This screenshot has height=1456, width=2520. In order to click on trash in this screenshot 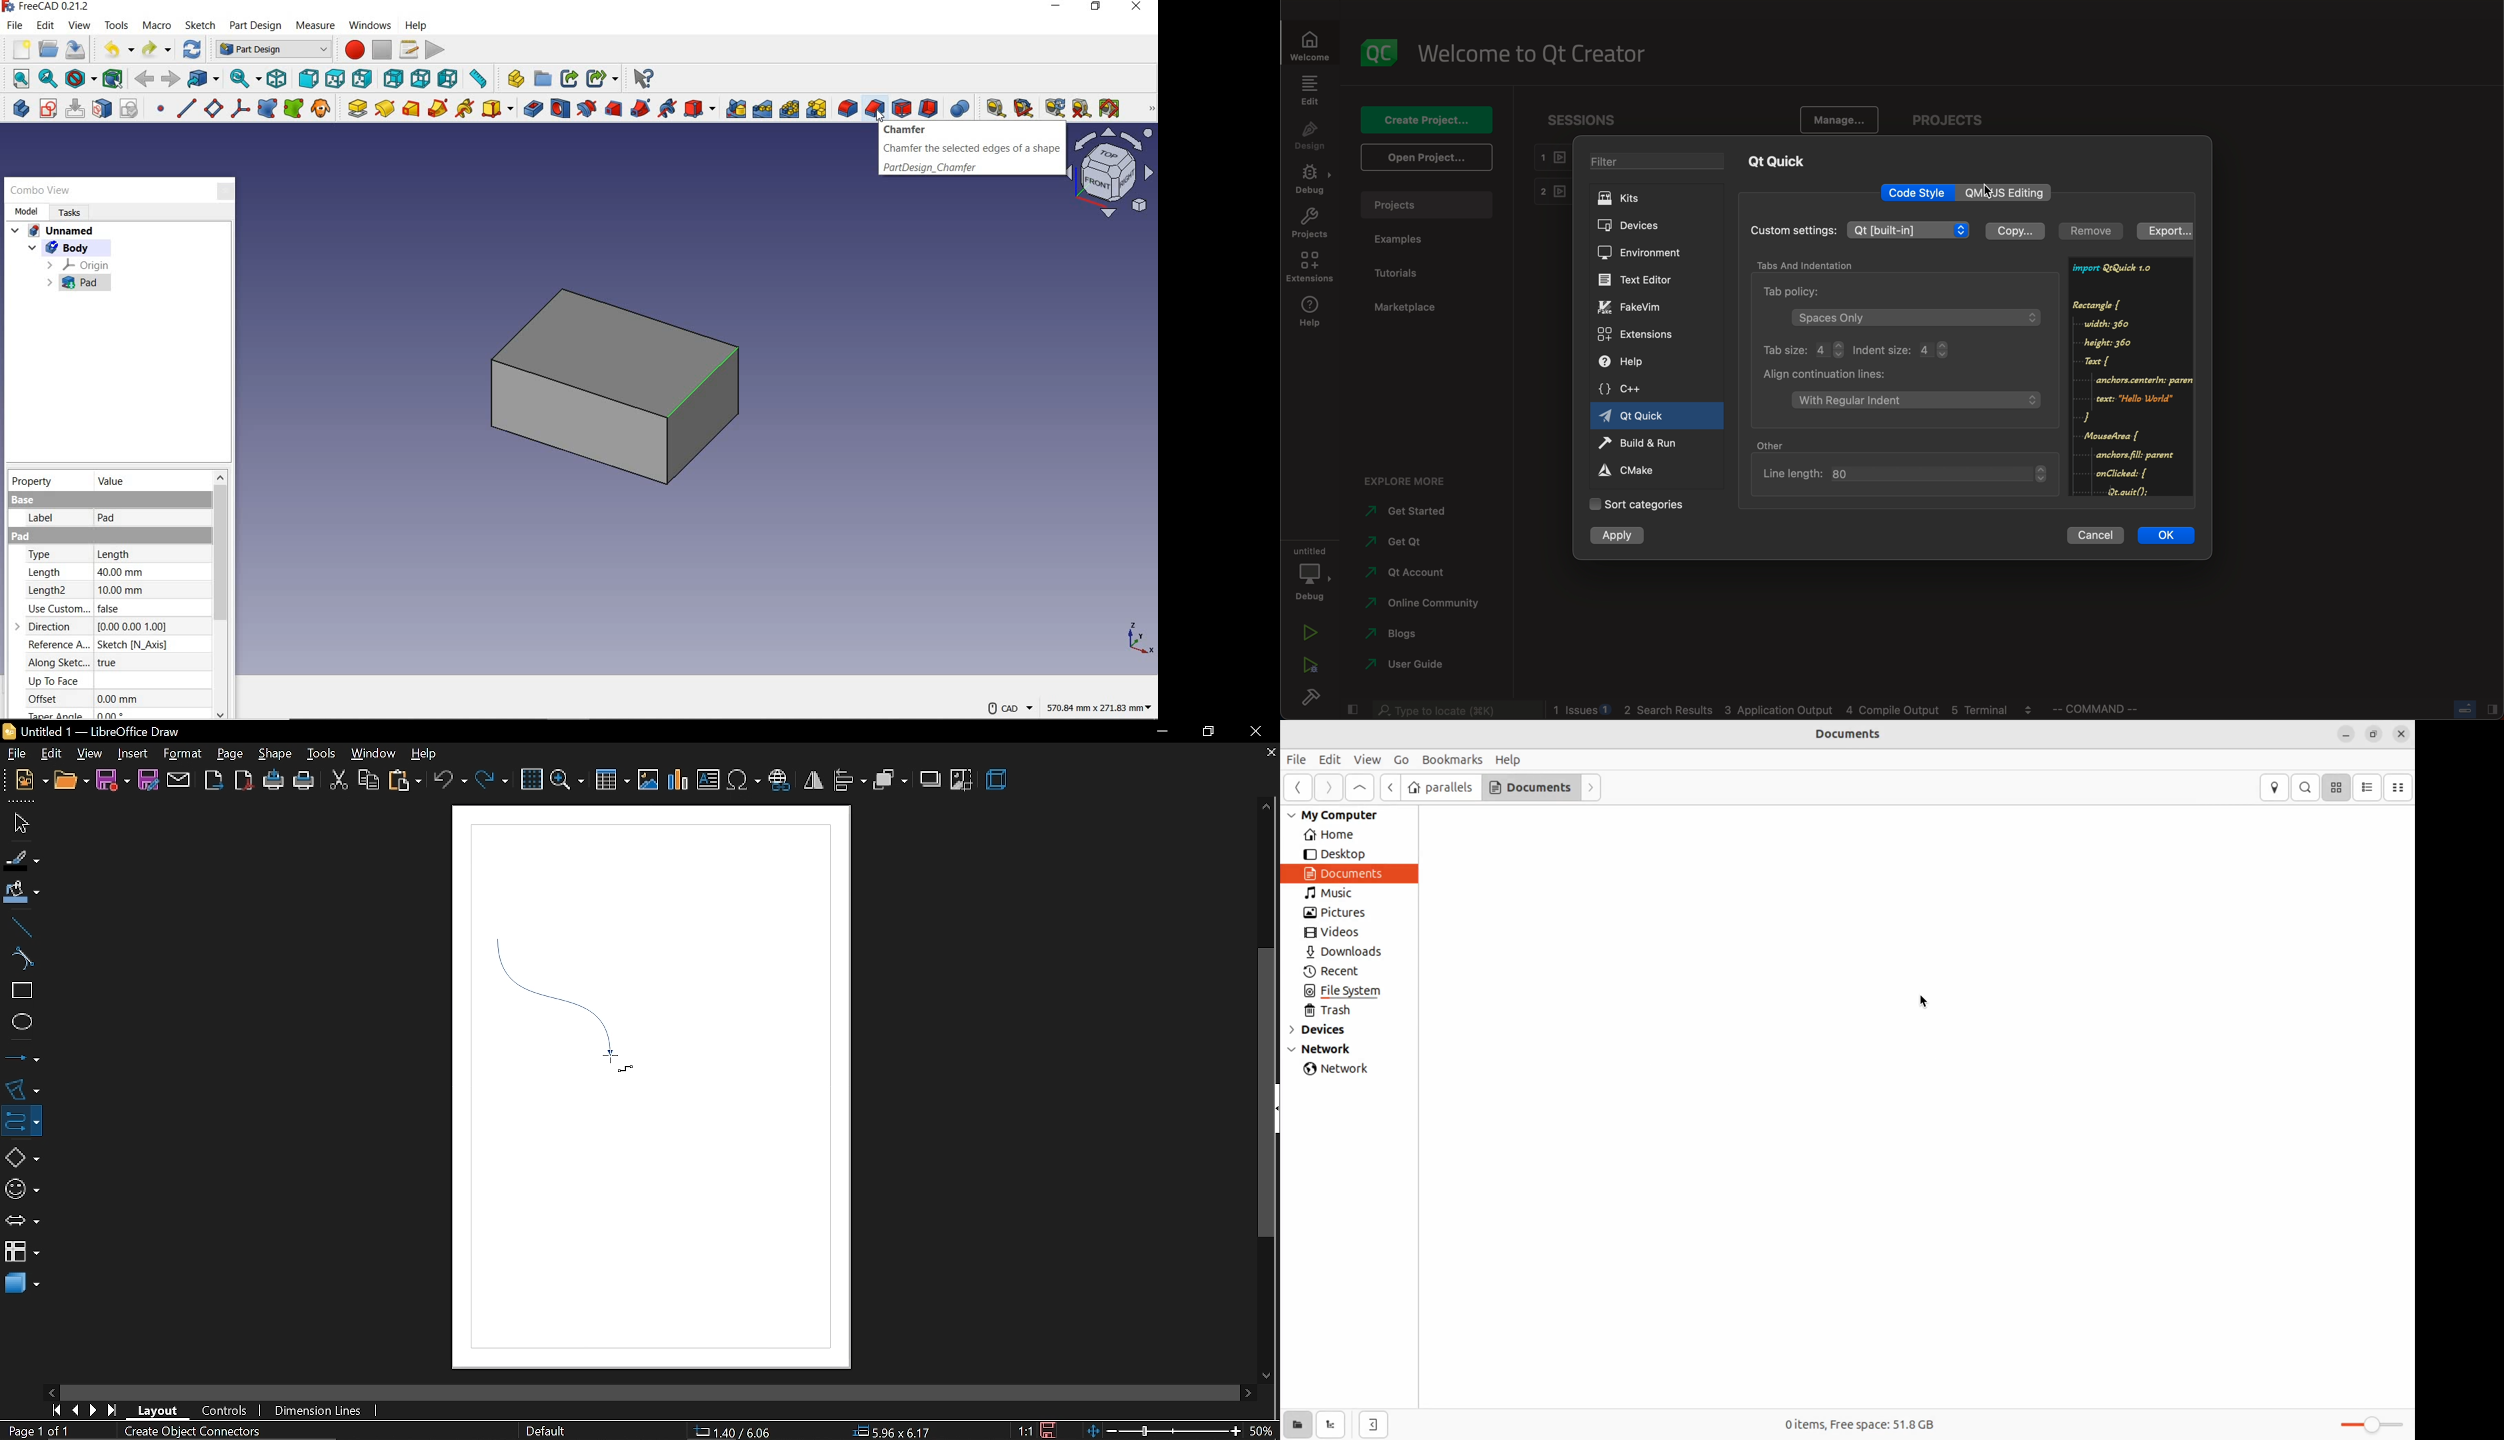, I will do `click(1343, 1010)`.